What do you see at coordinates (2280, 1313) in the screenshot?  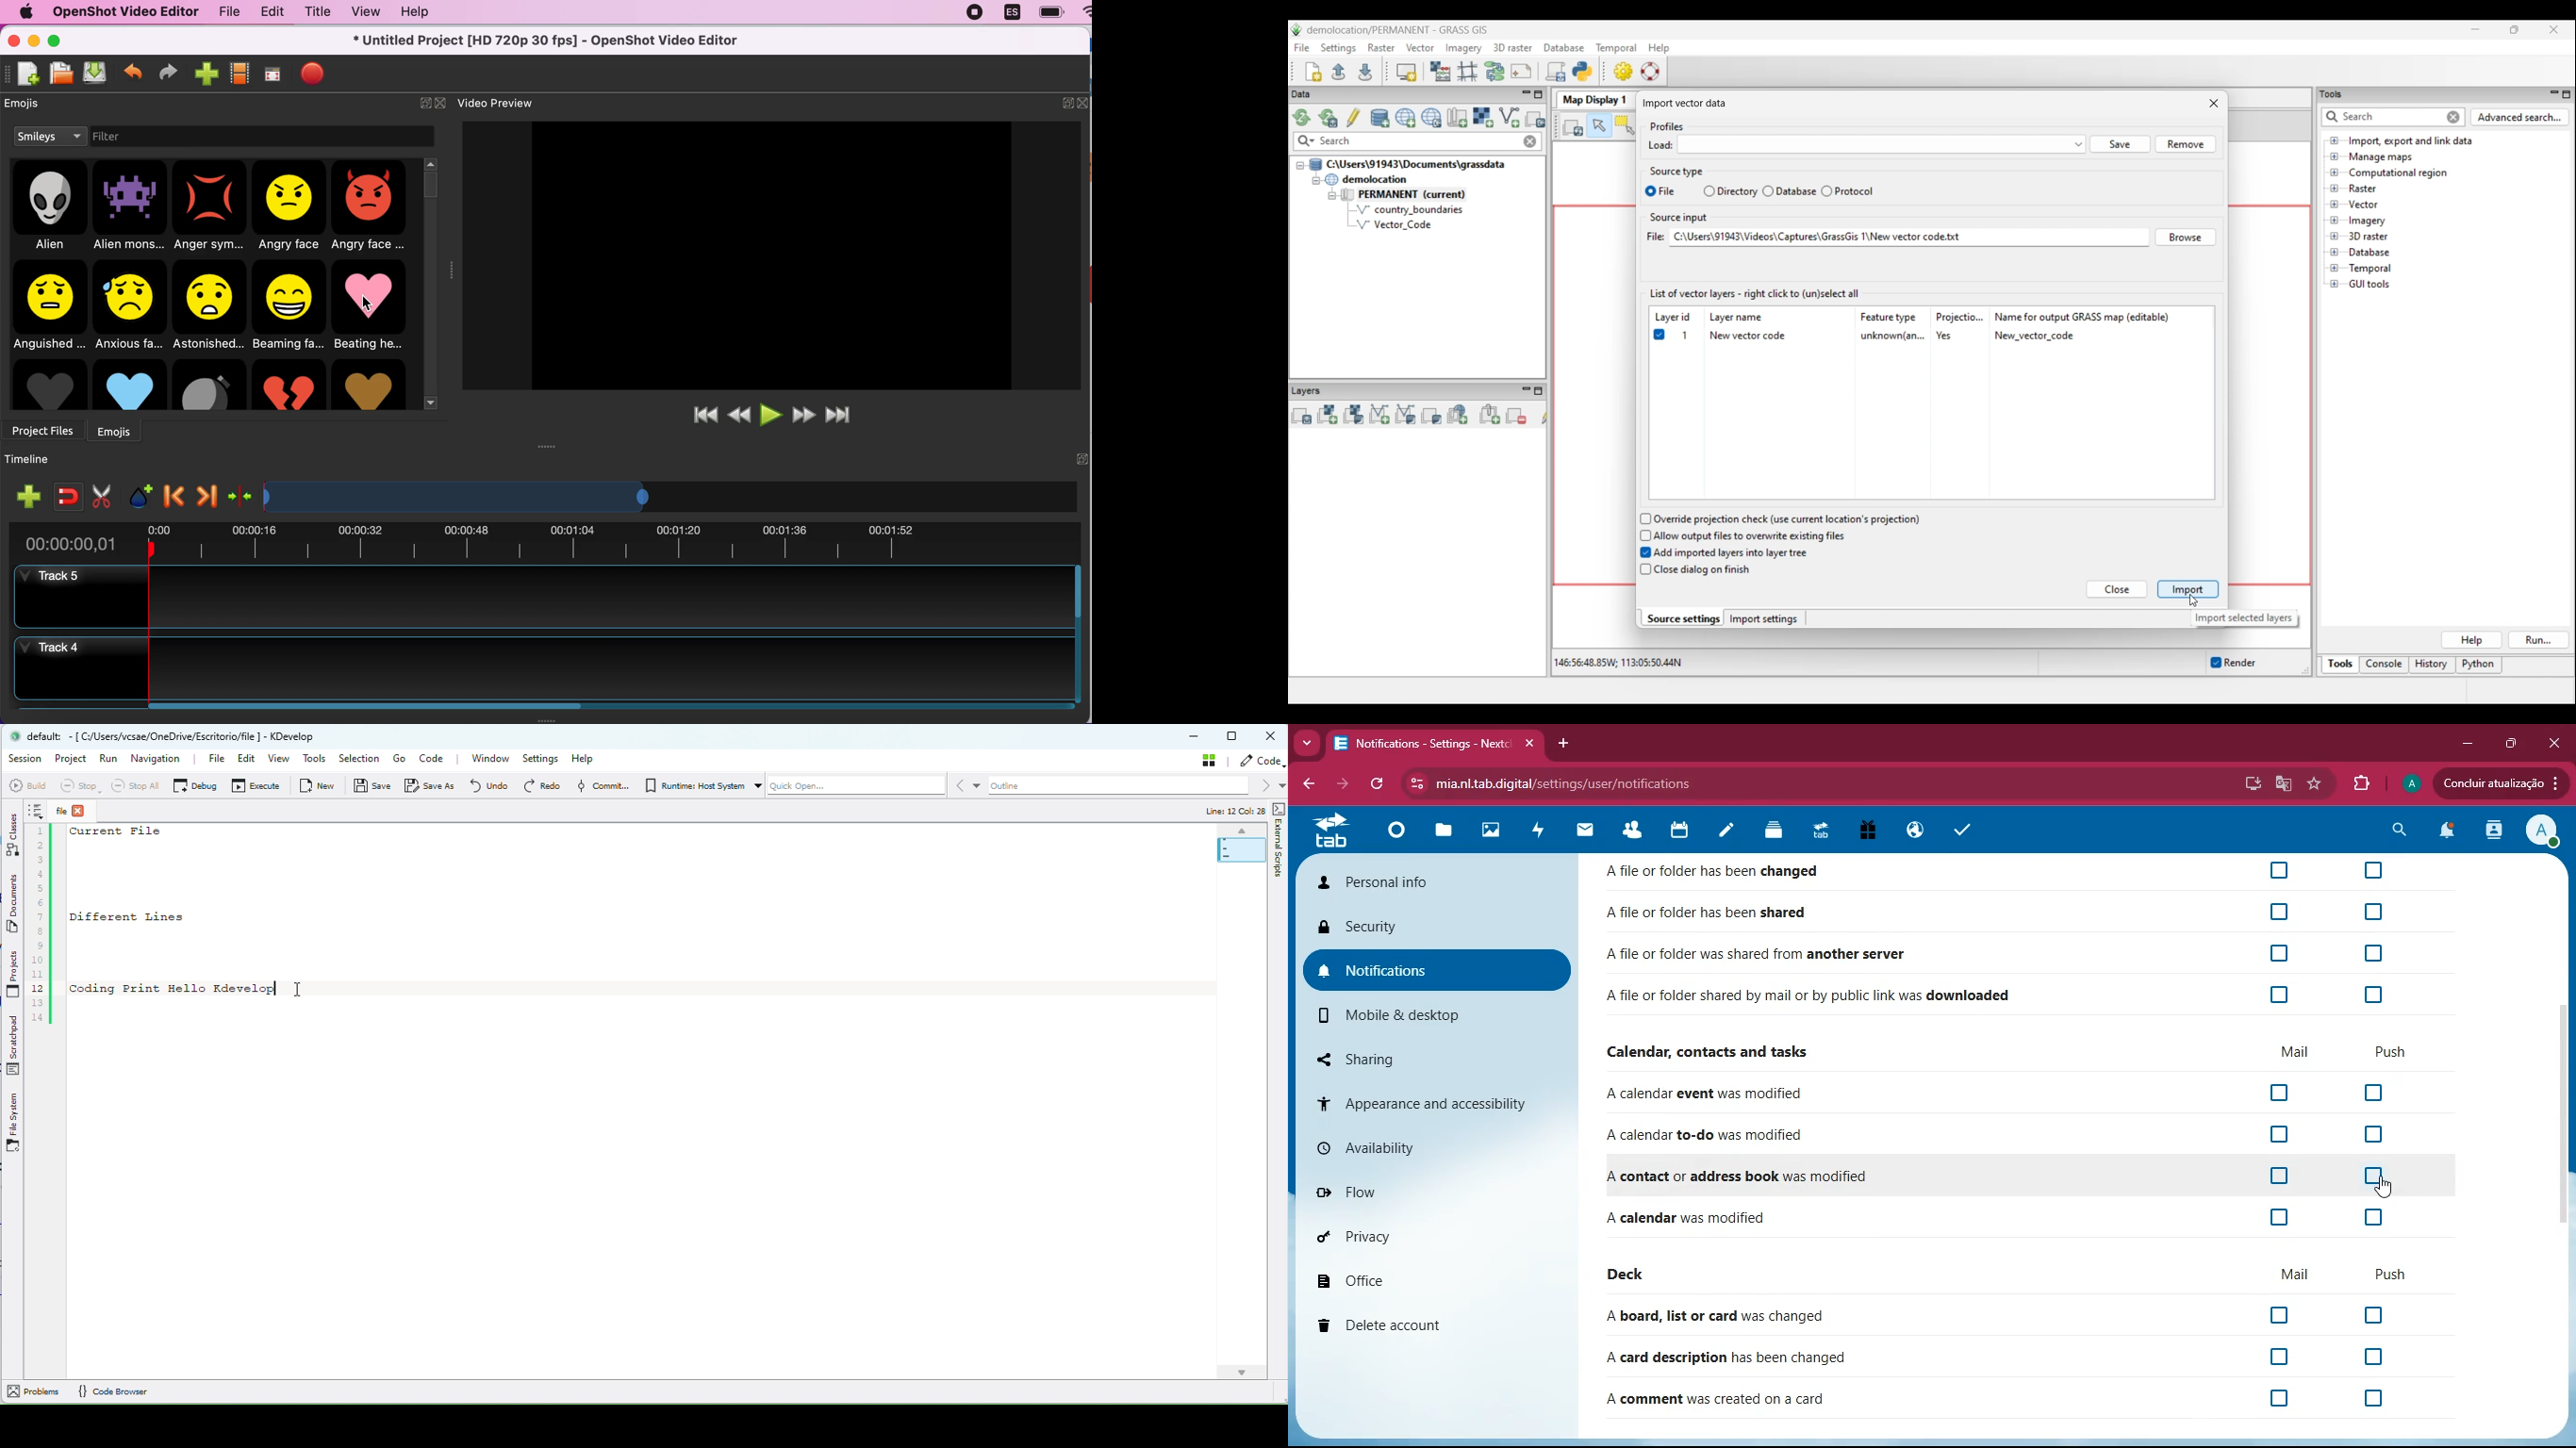 I see `off` at bounding box center [2280, 1313].